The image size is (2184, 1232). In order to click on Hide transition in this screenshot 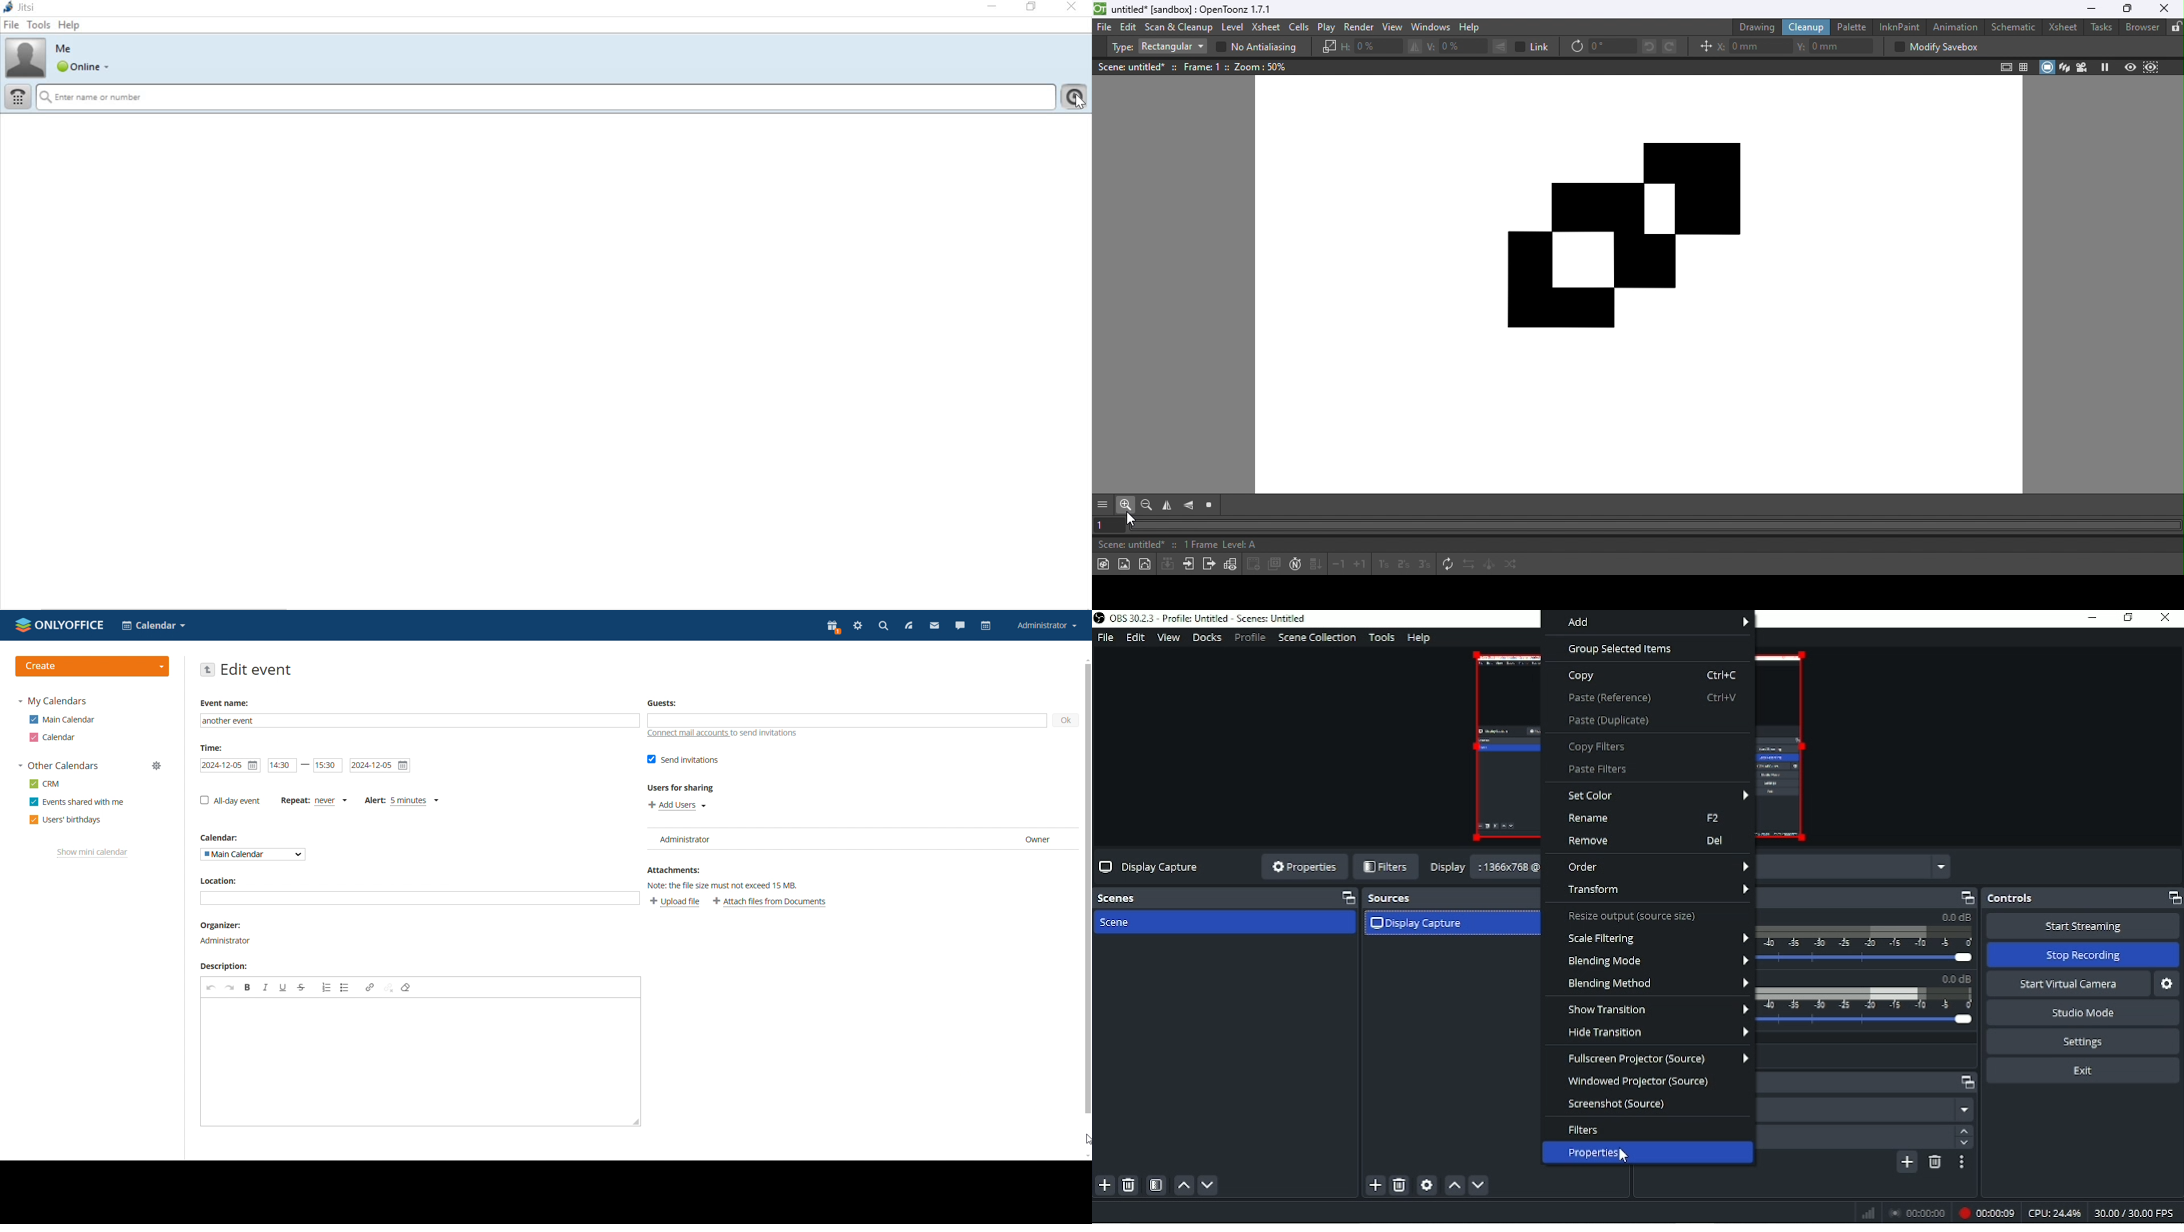, I will do `click(1652, 1034)`.